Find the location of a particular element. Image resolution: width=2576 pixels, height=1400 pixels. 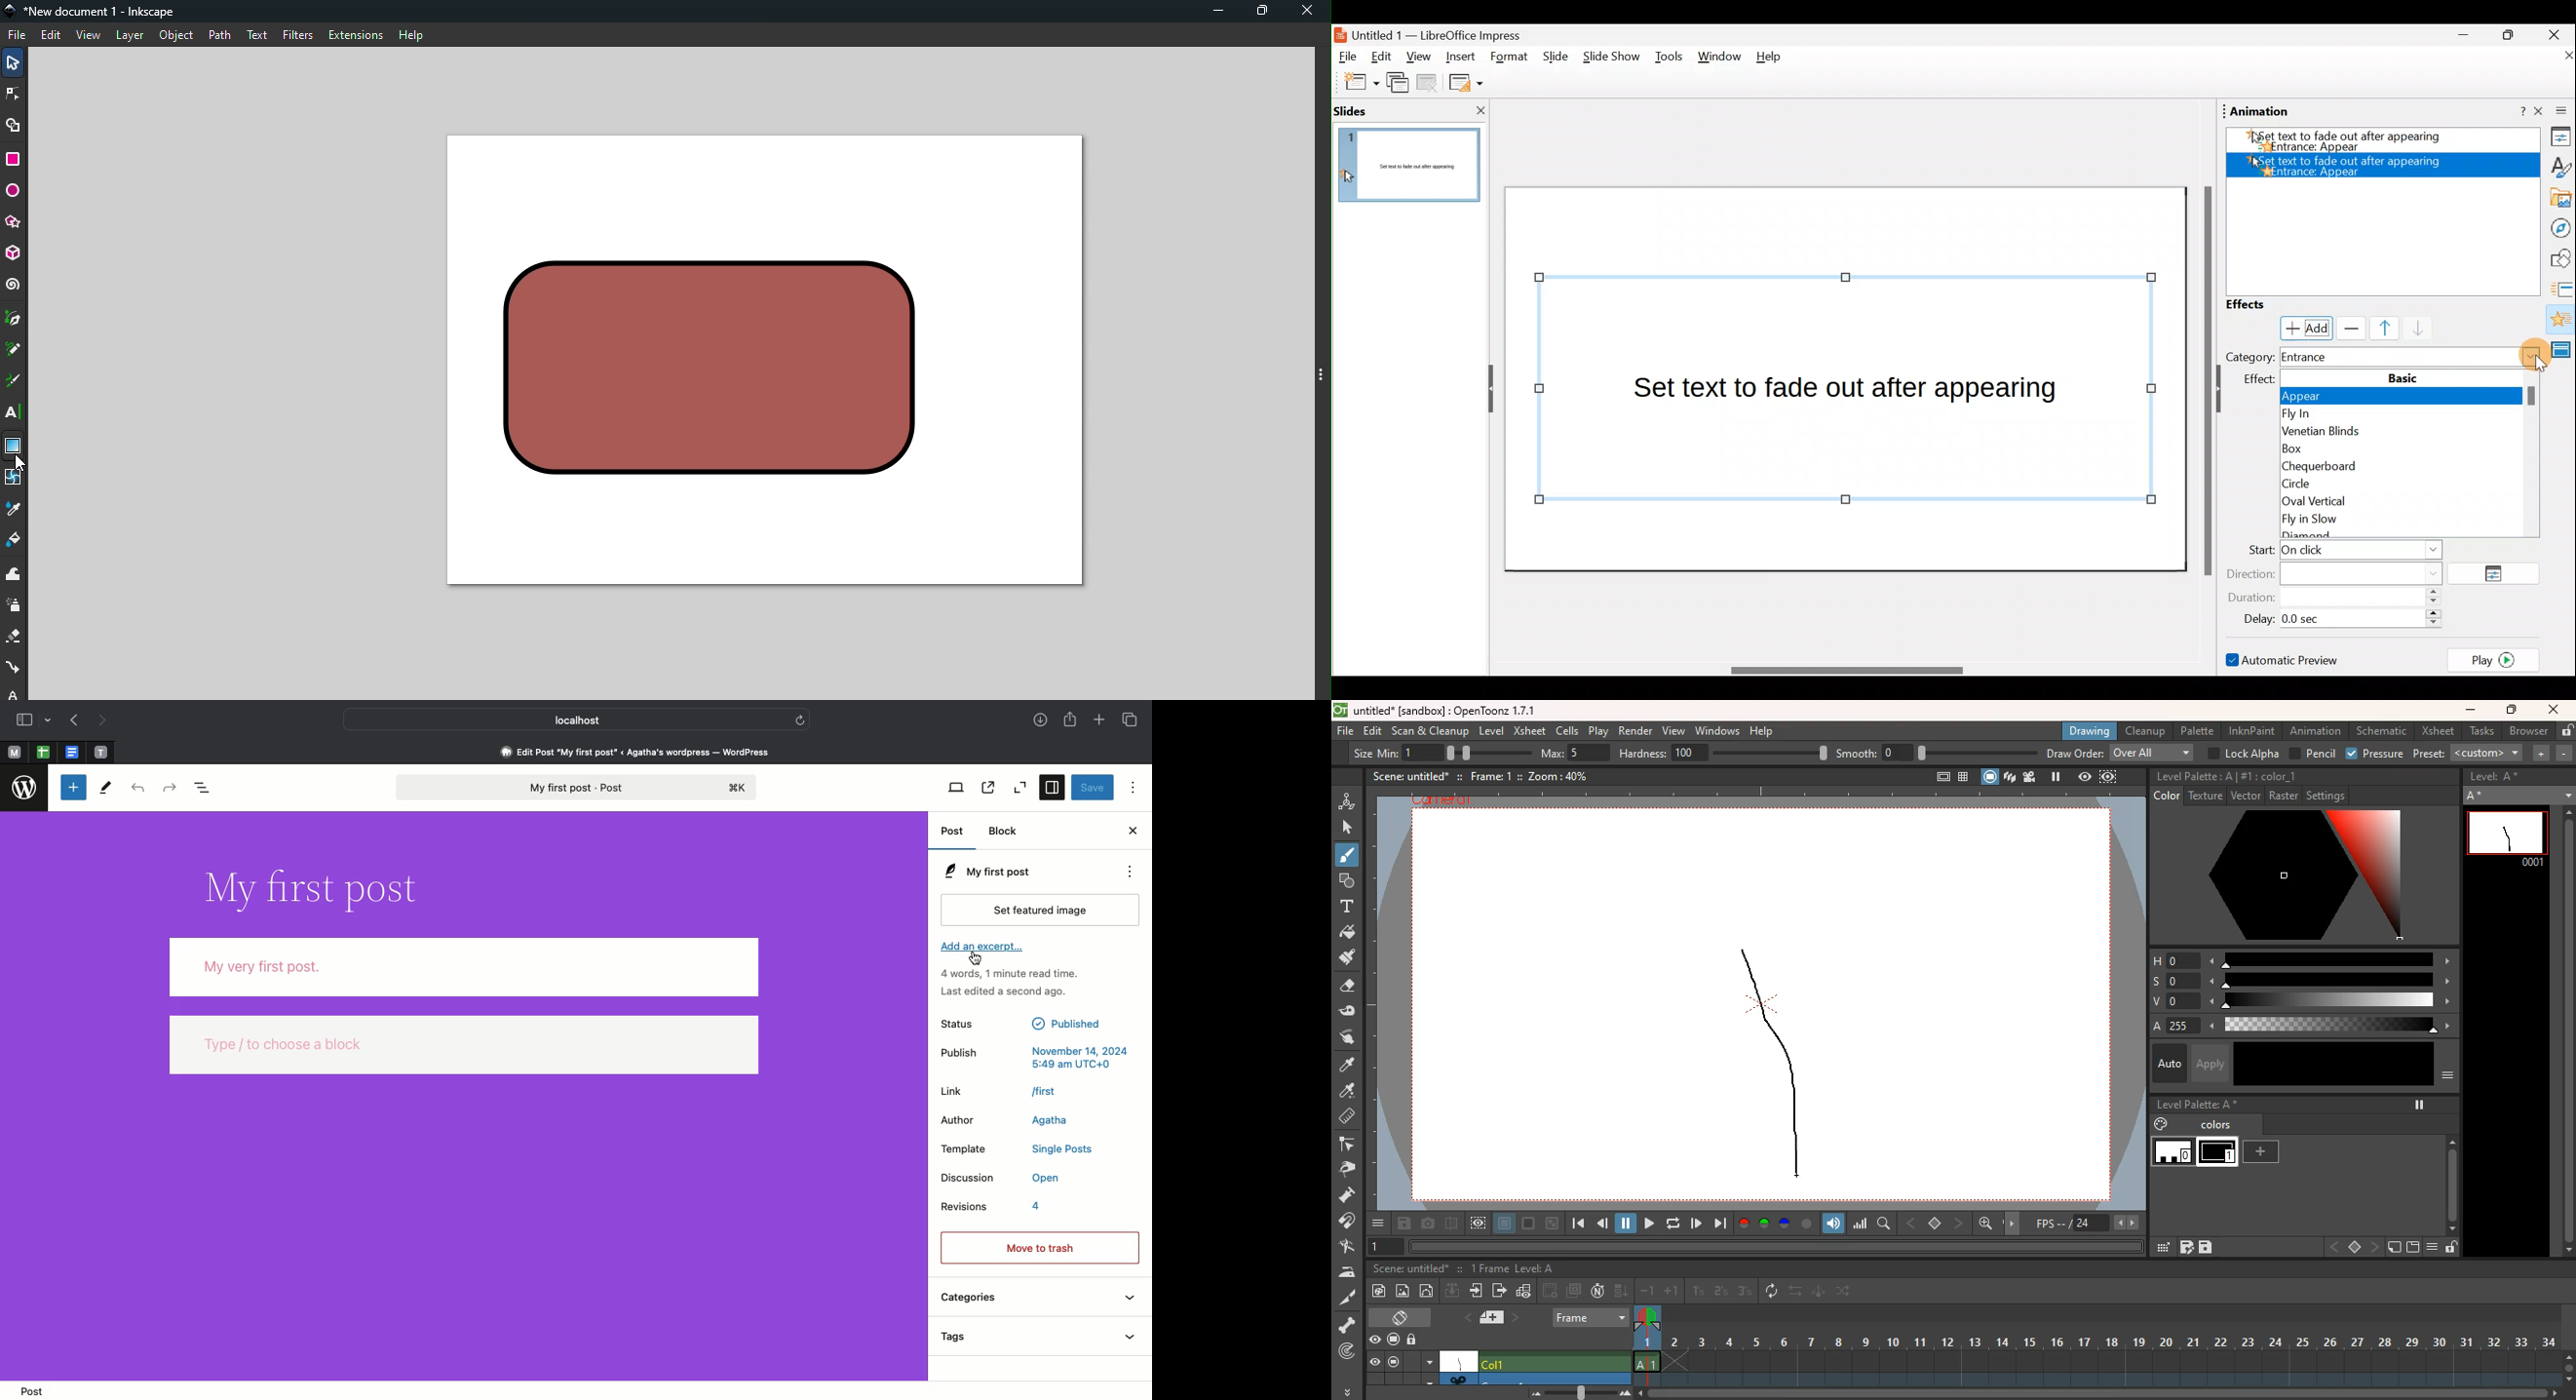

stop is located at coordinates (2354, 1248).